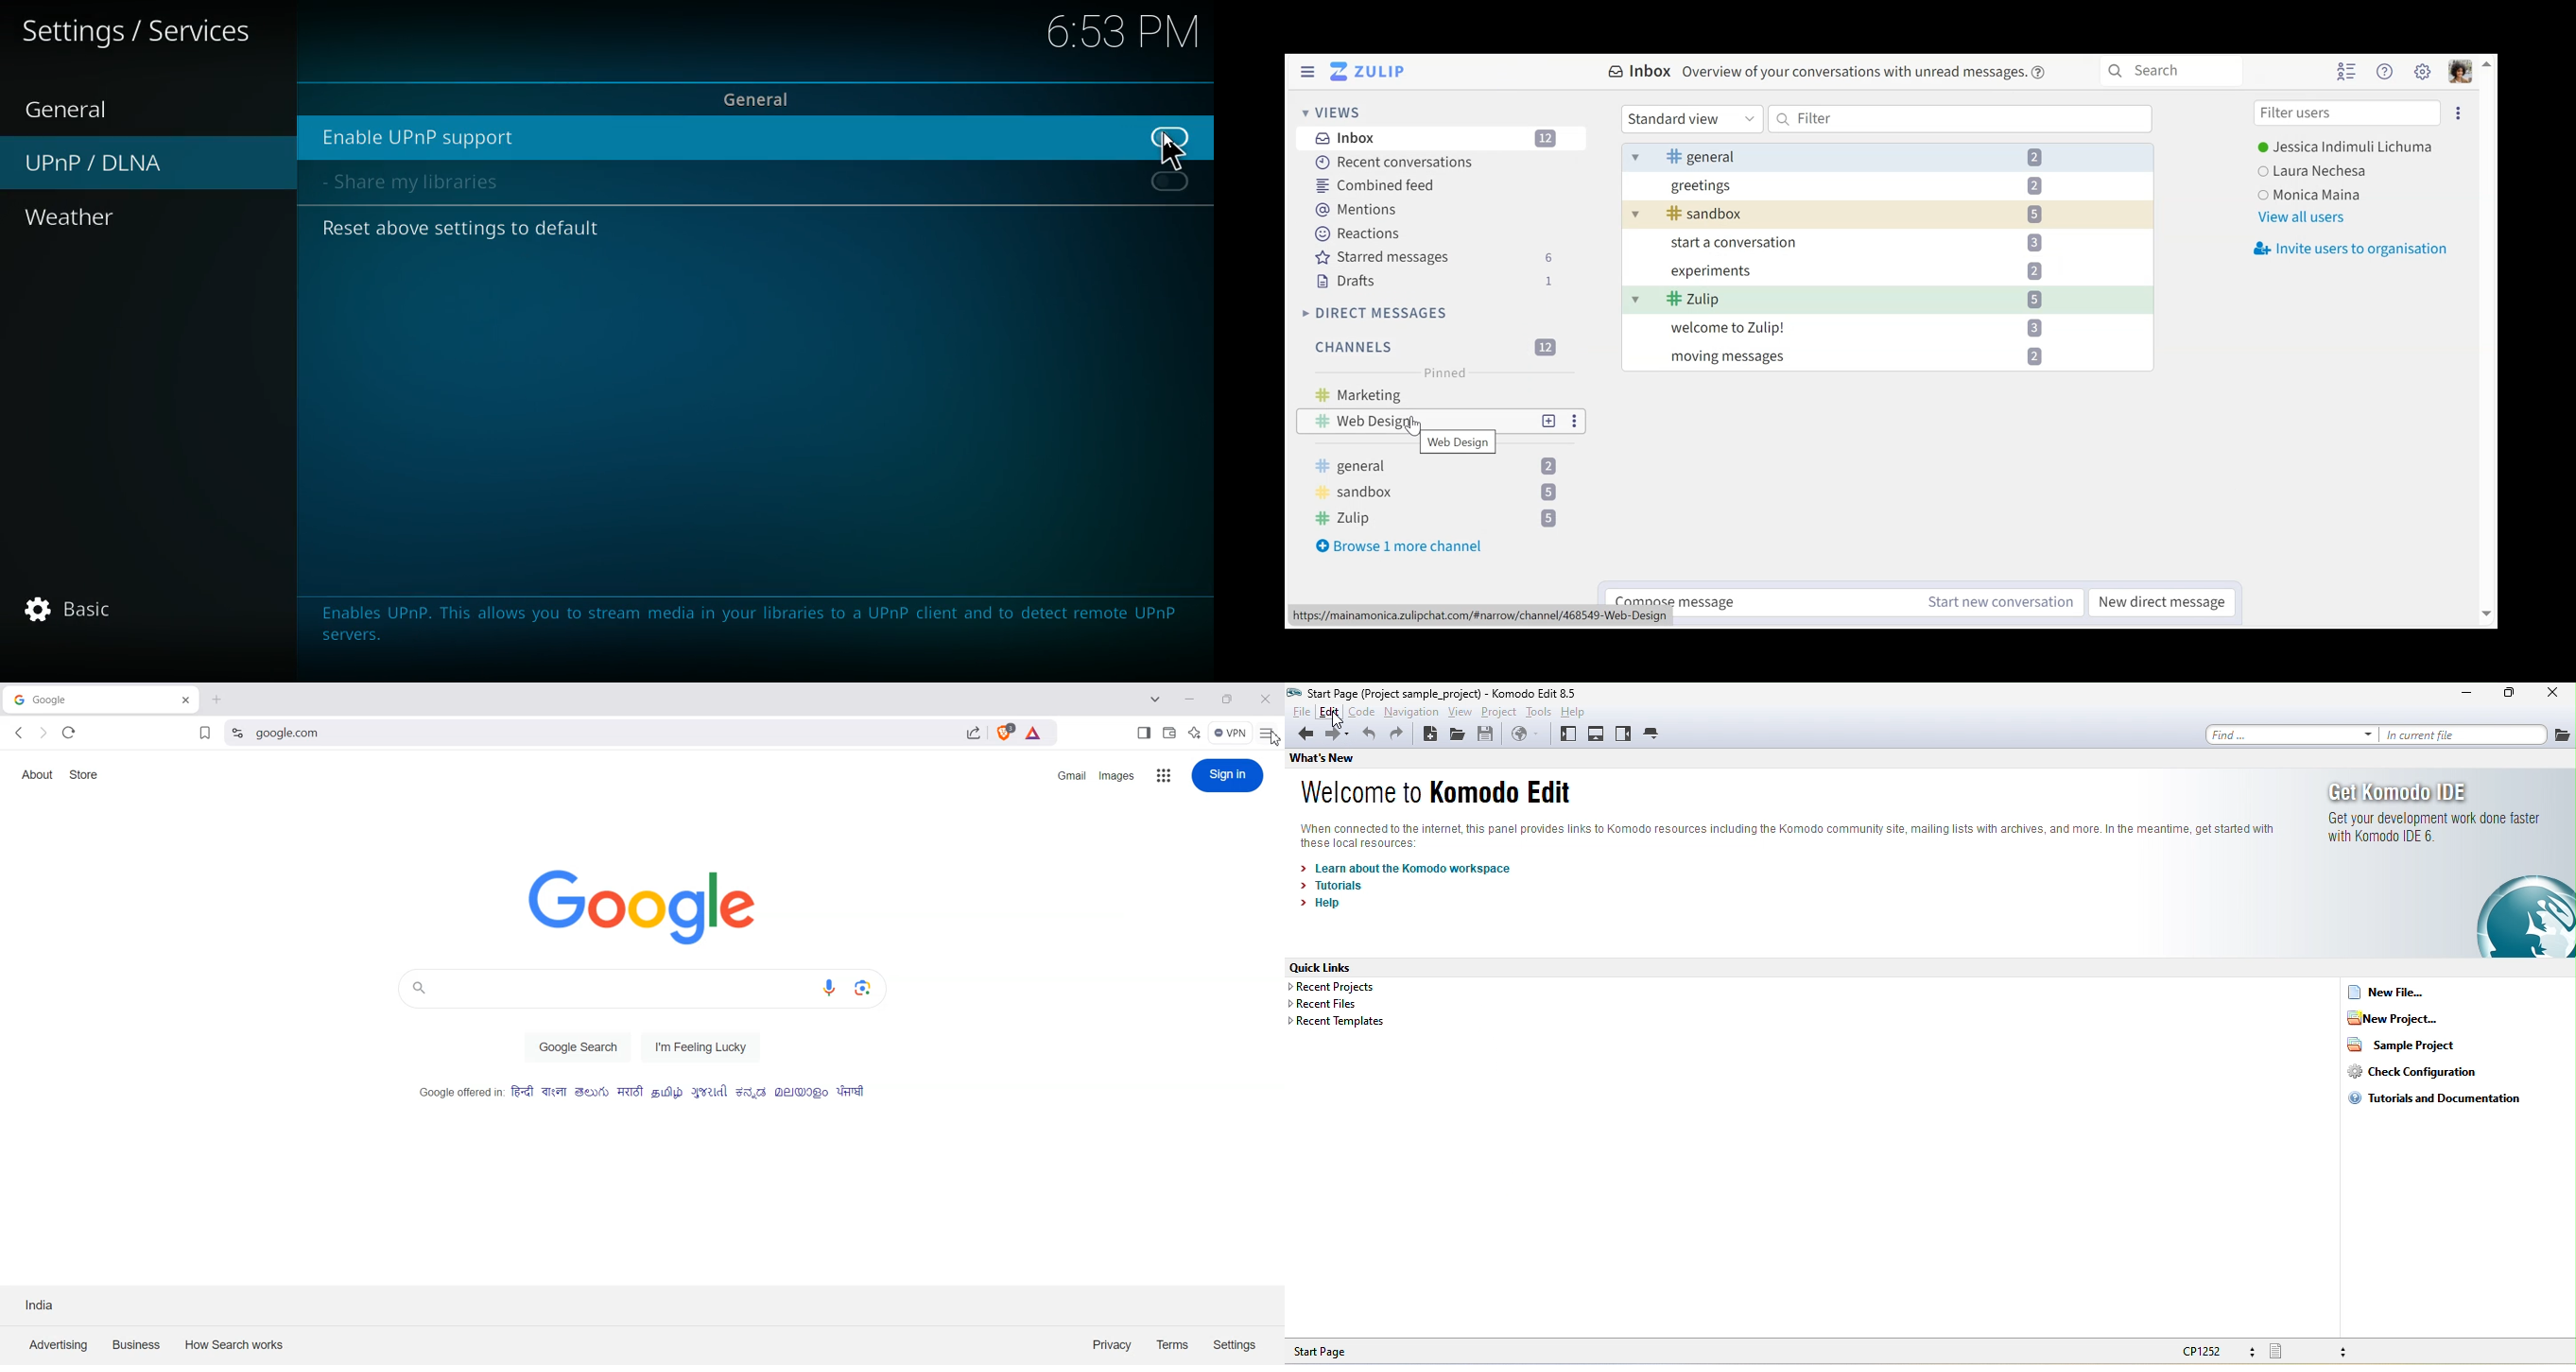 This screenshot has width=2576, height=1372. Describe the element at coordinates (1888, 212) in the screenshot. I see `sandbox` at that location.